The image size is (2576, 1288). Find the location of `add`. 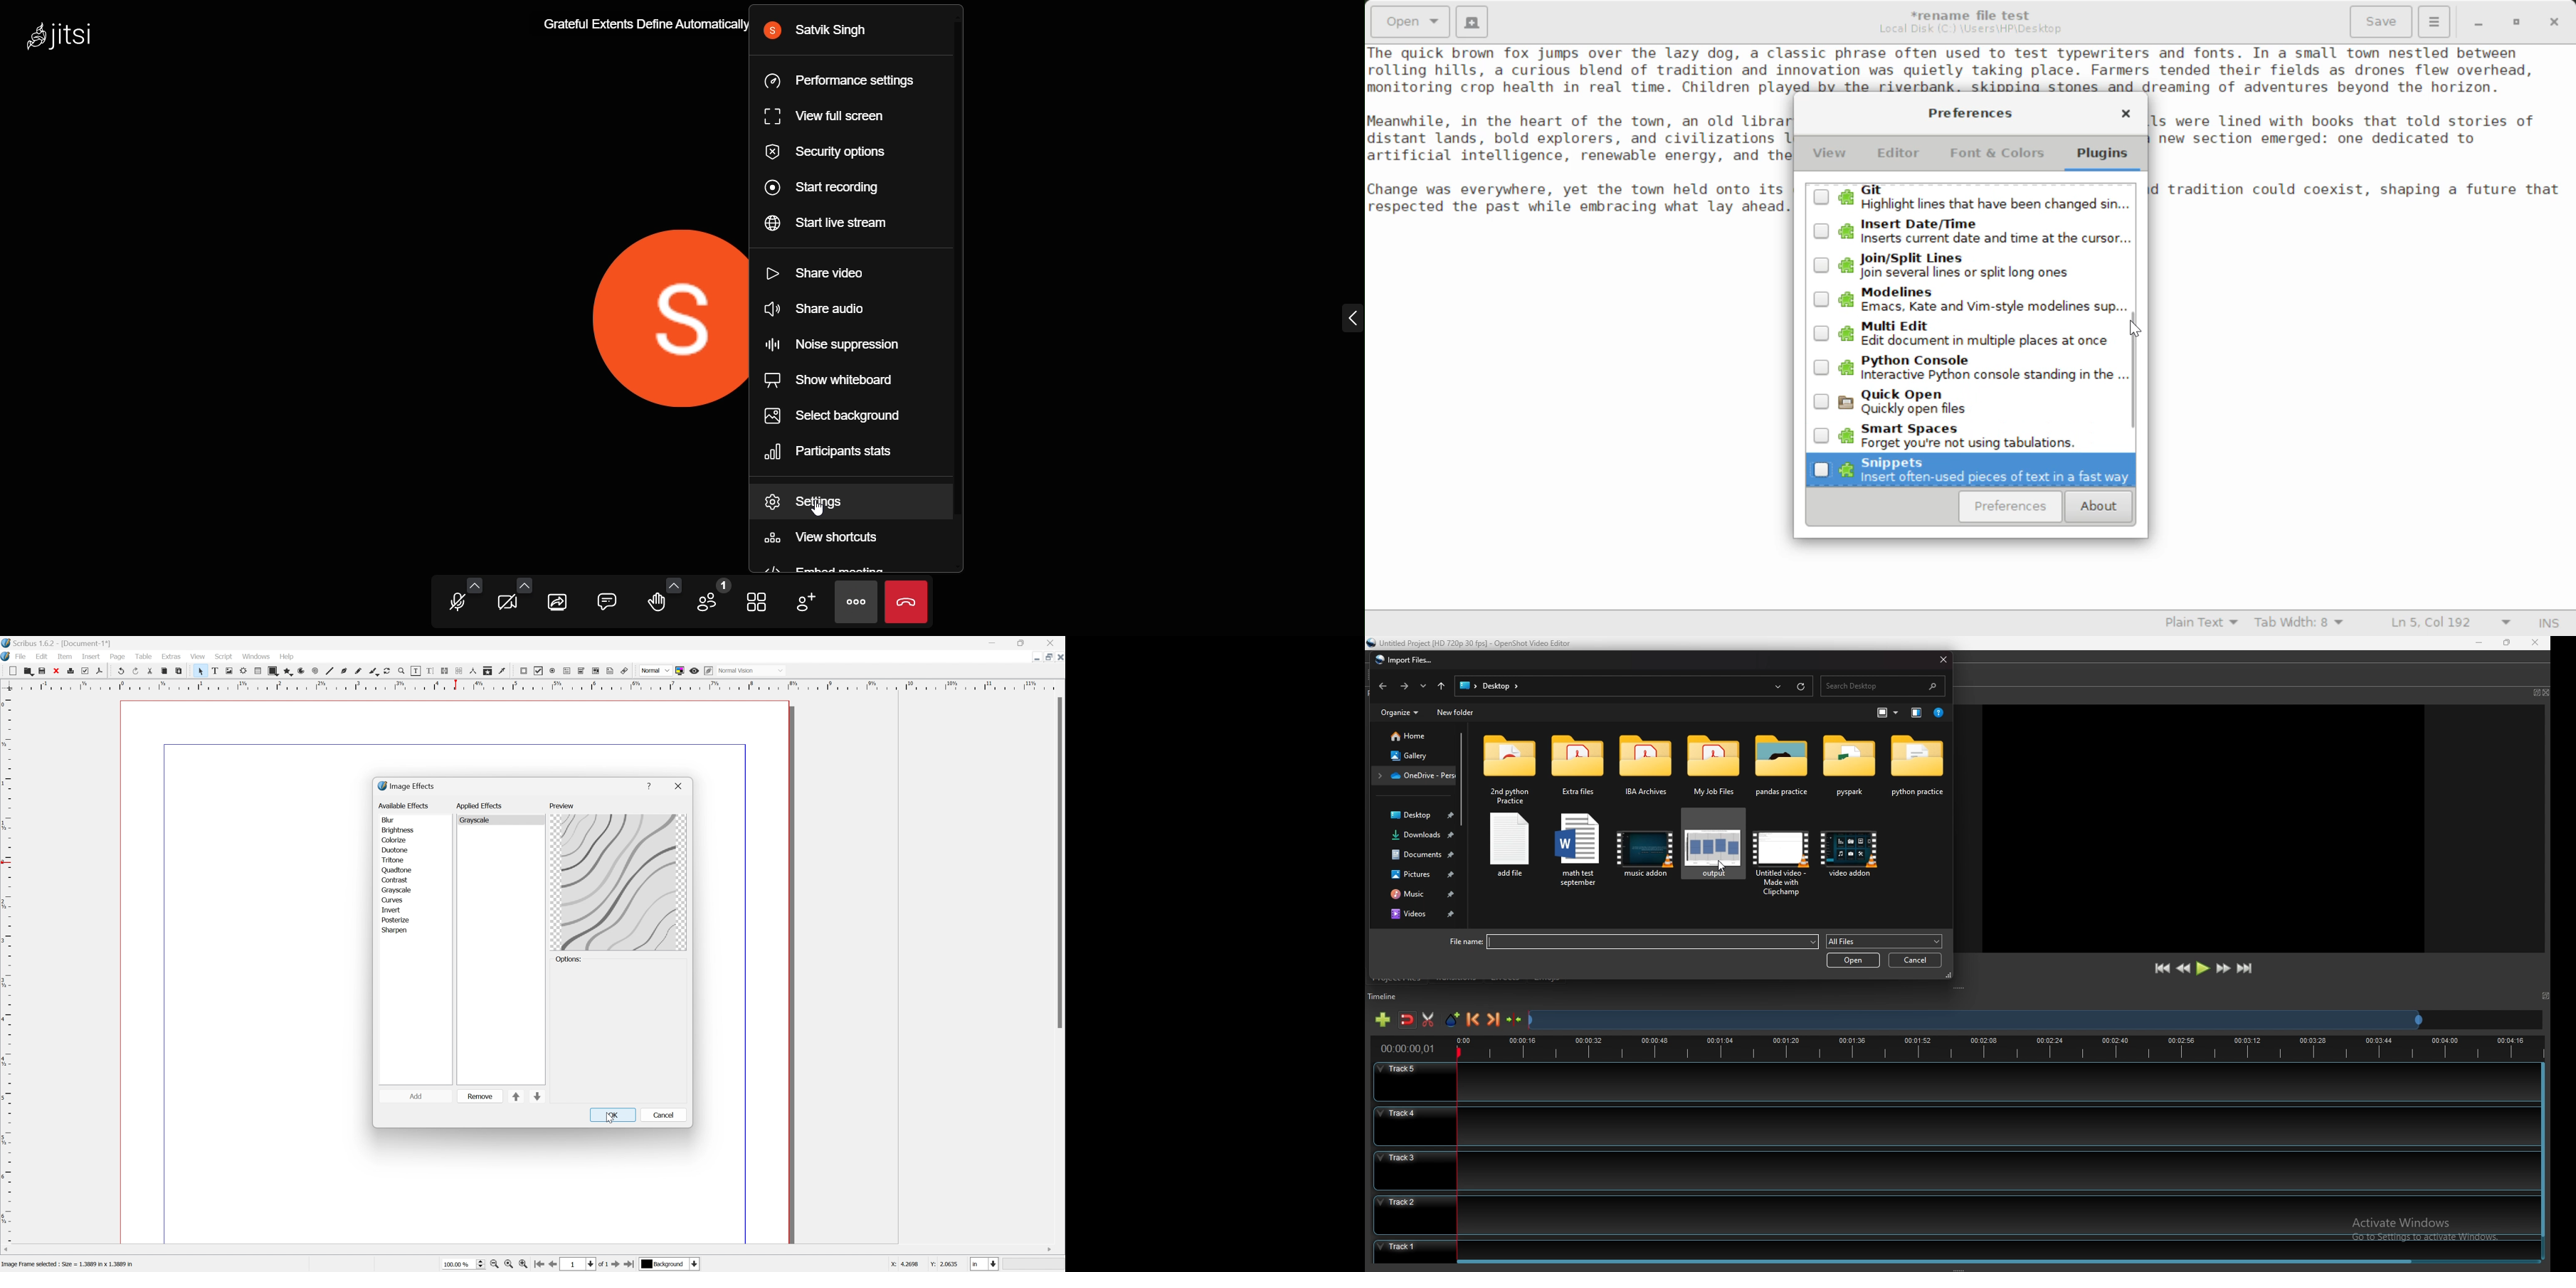

add is located at coordinates (416, 1095).